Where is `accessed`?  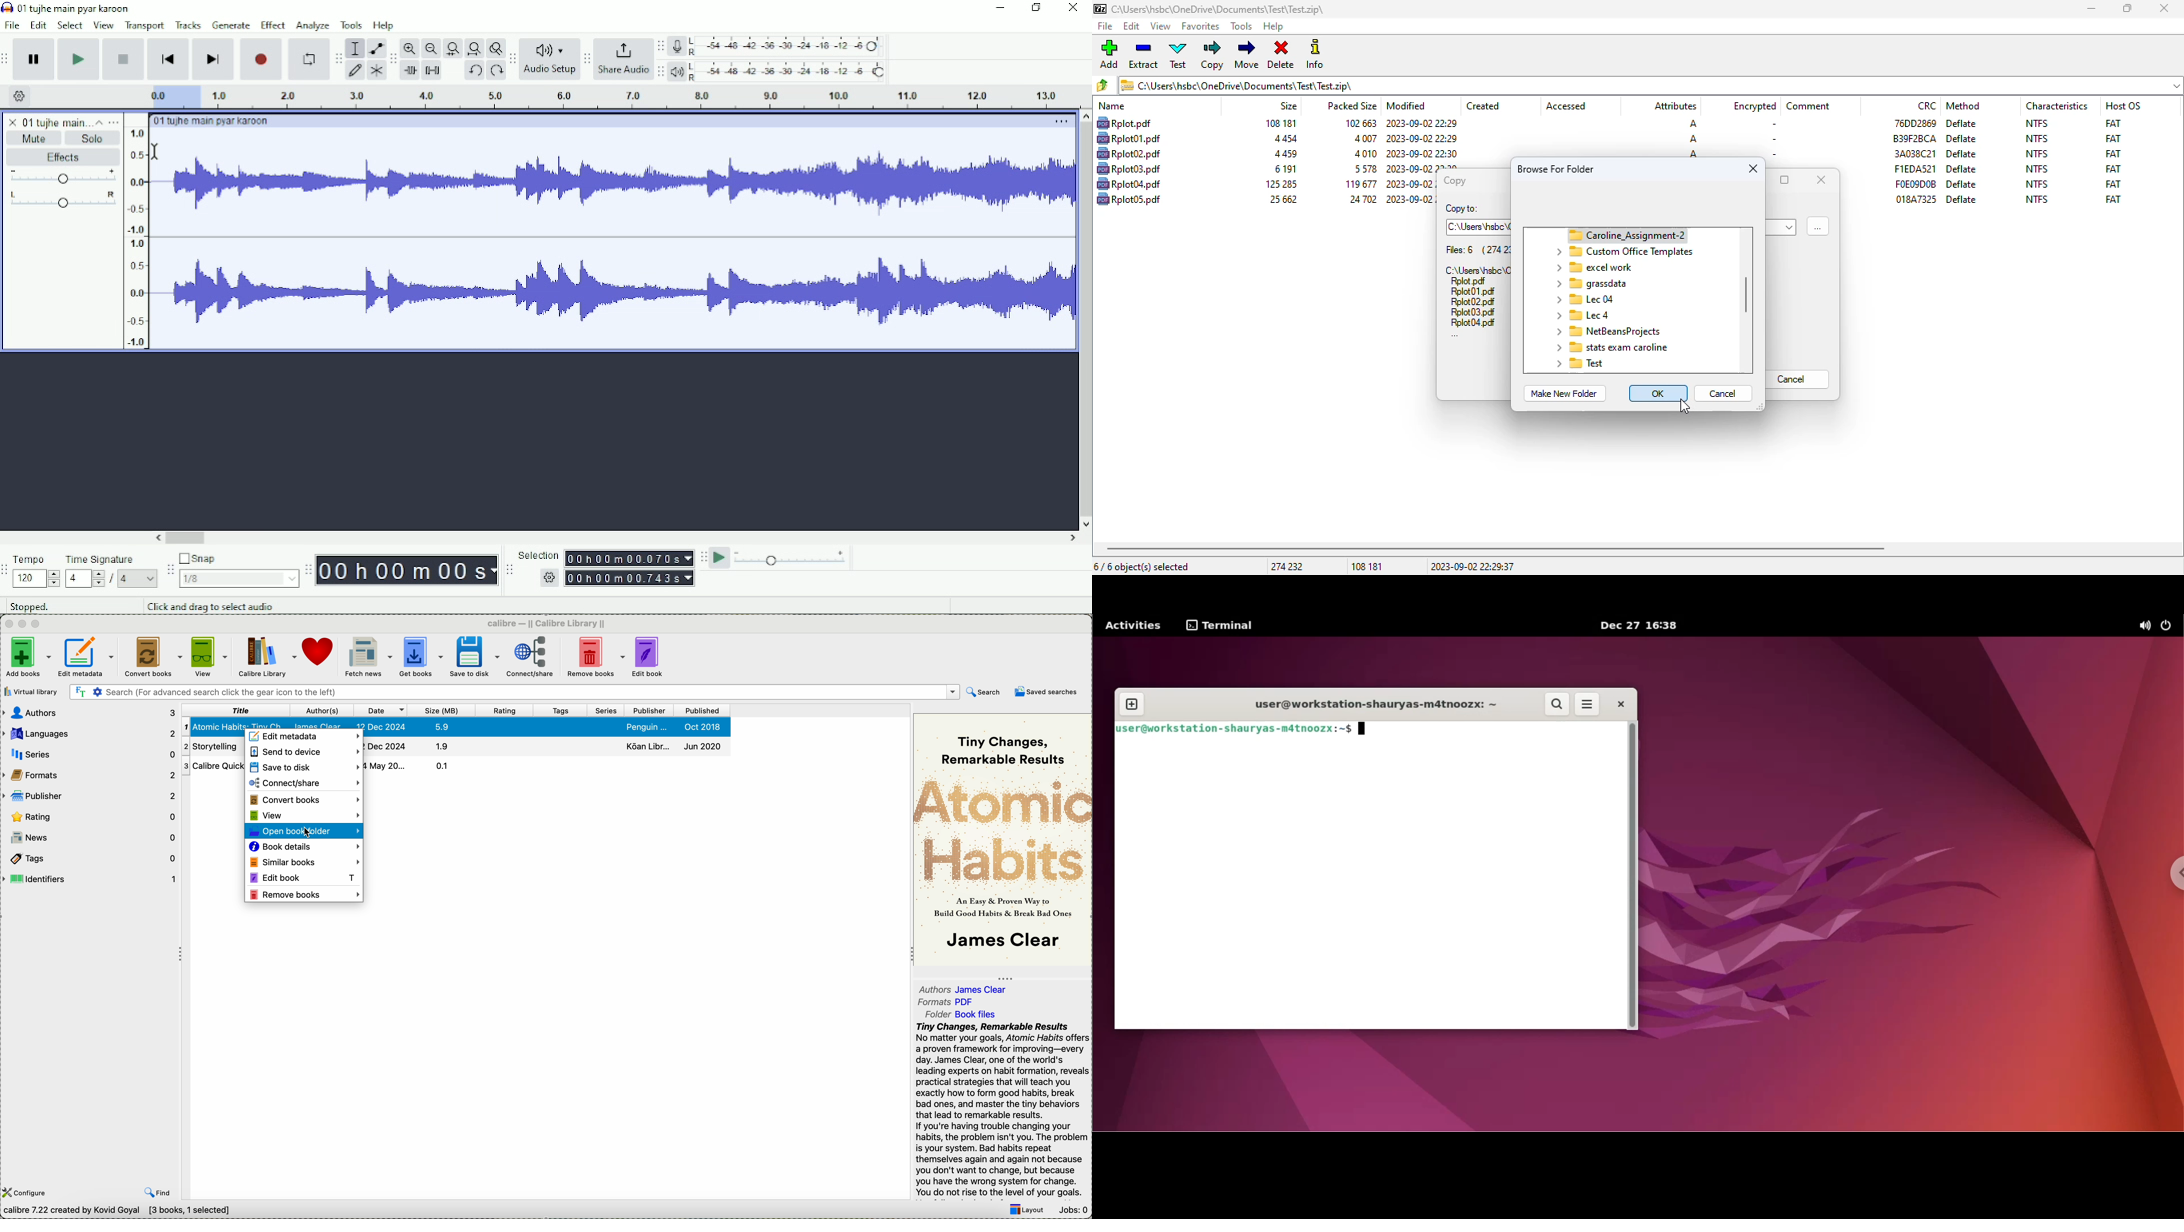 accessed is located at coordinates (1566, 106).